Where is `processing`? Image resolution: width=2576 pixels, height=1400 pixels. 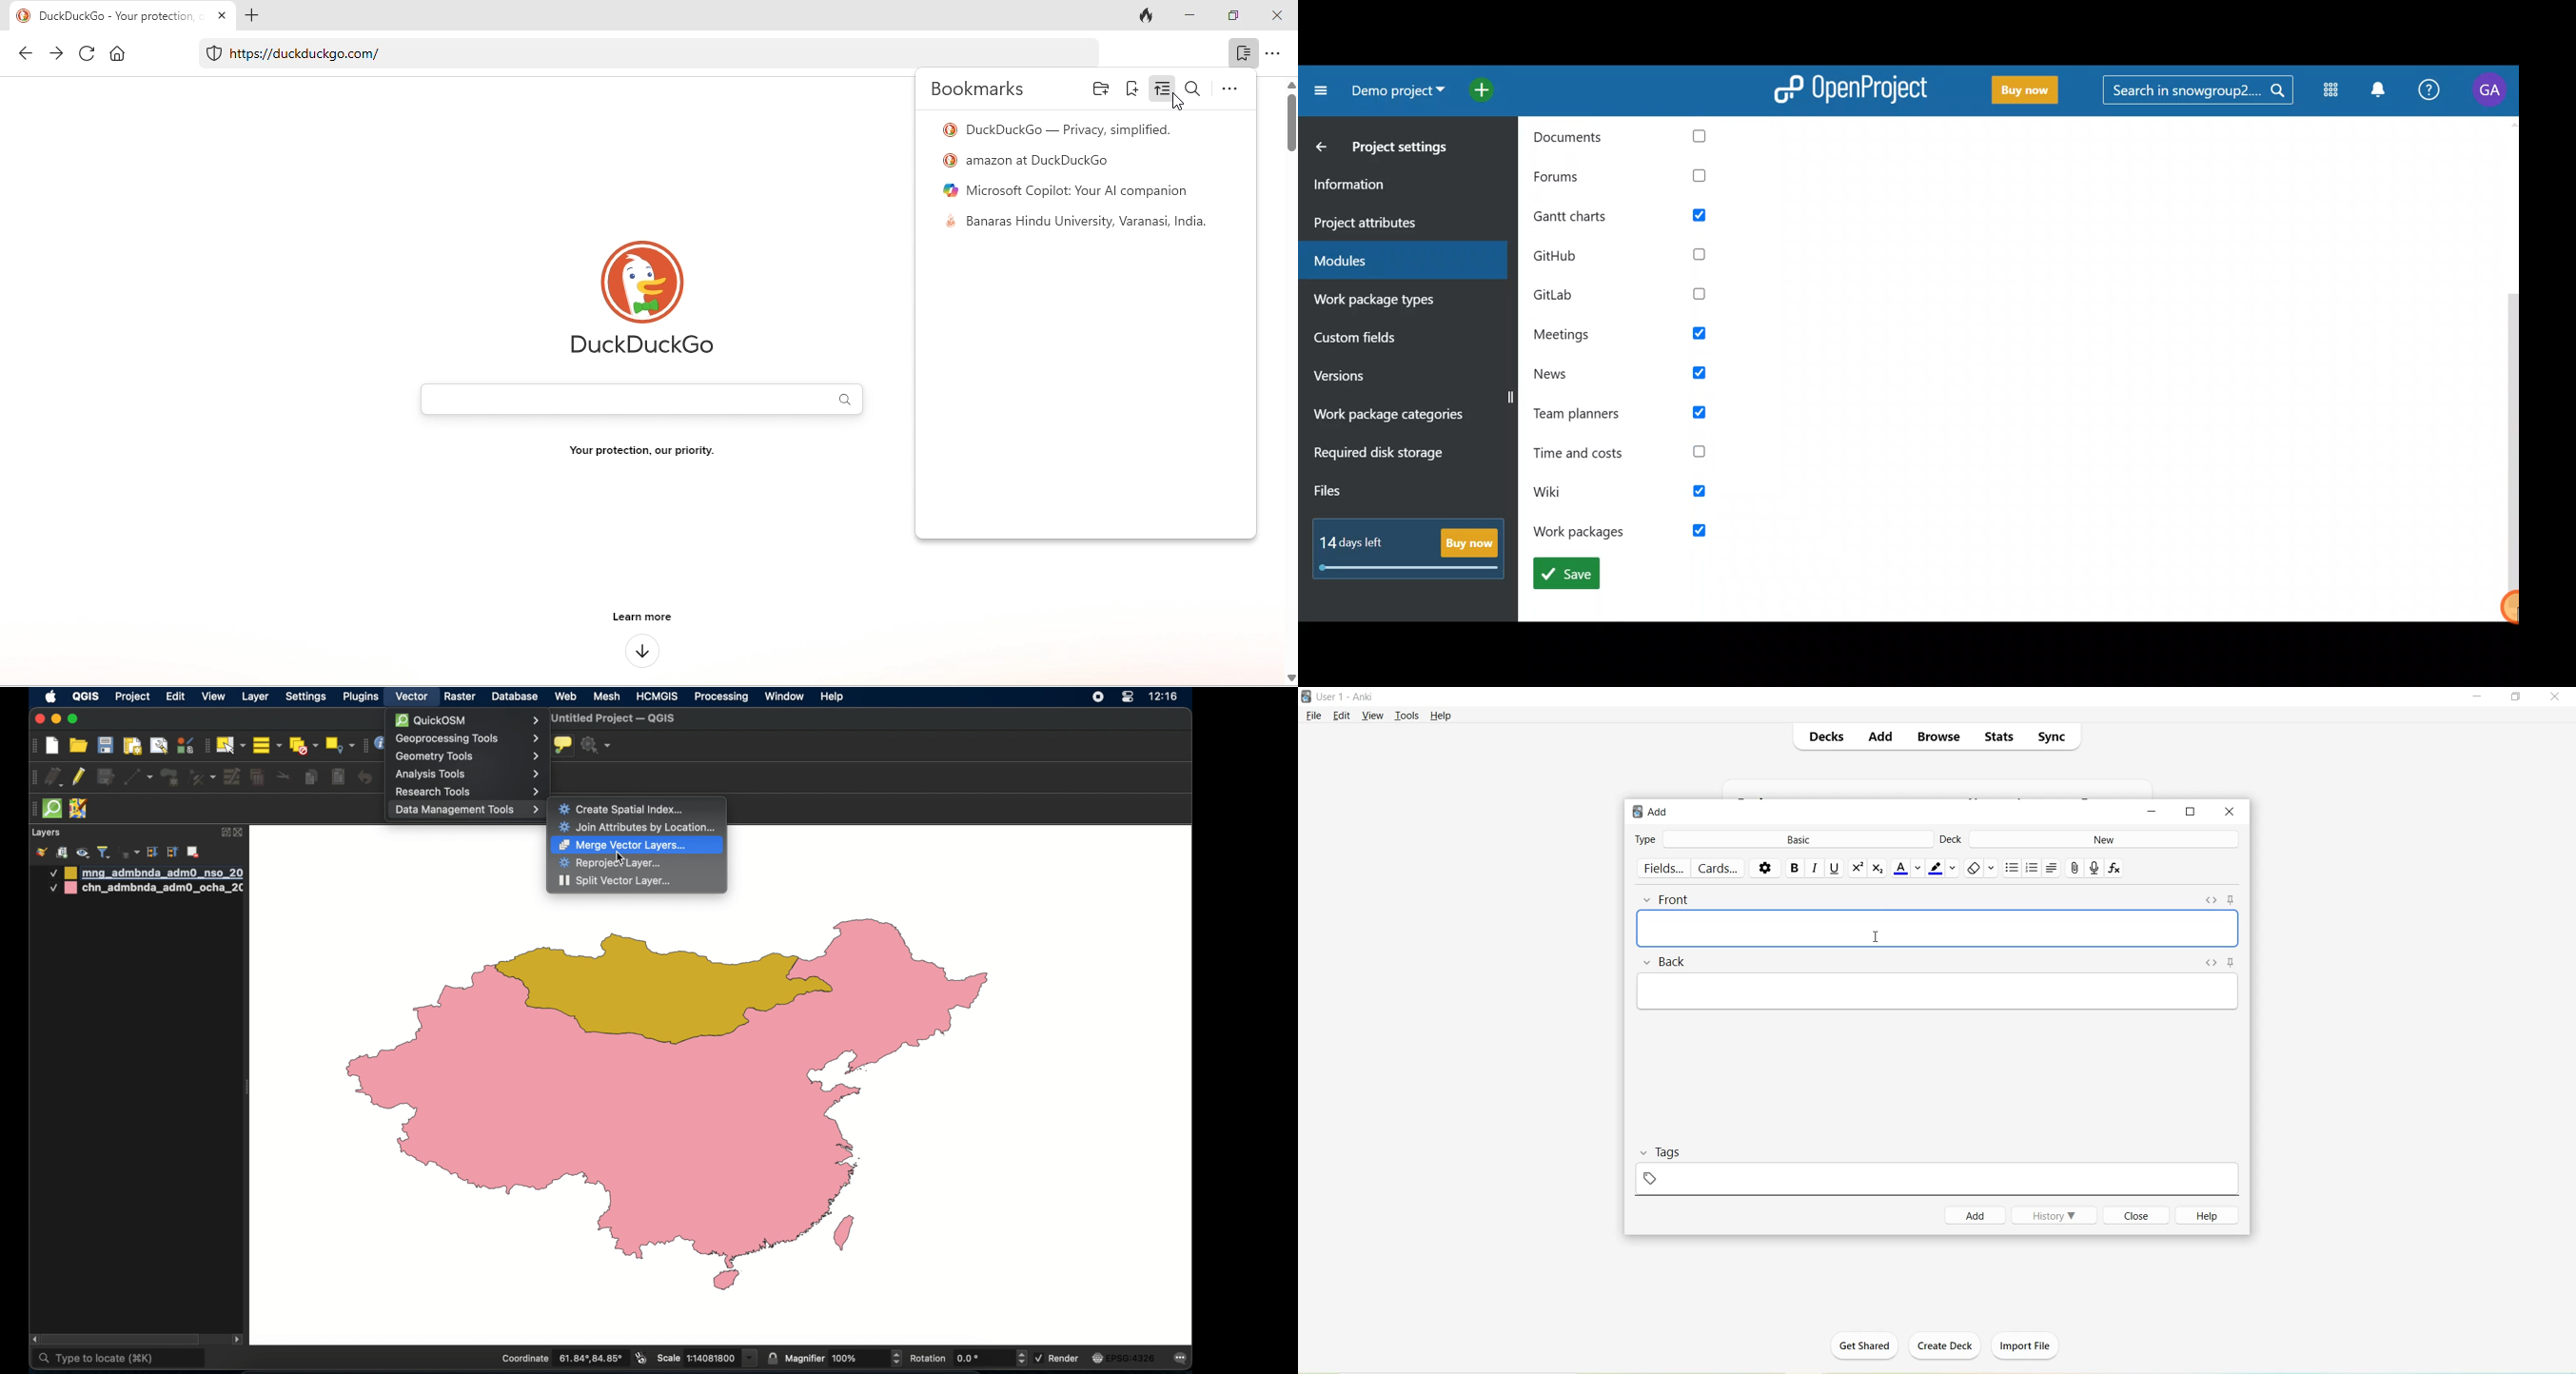
processing is located at coordinates (722, 698).